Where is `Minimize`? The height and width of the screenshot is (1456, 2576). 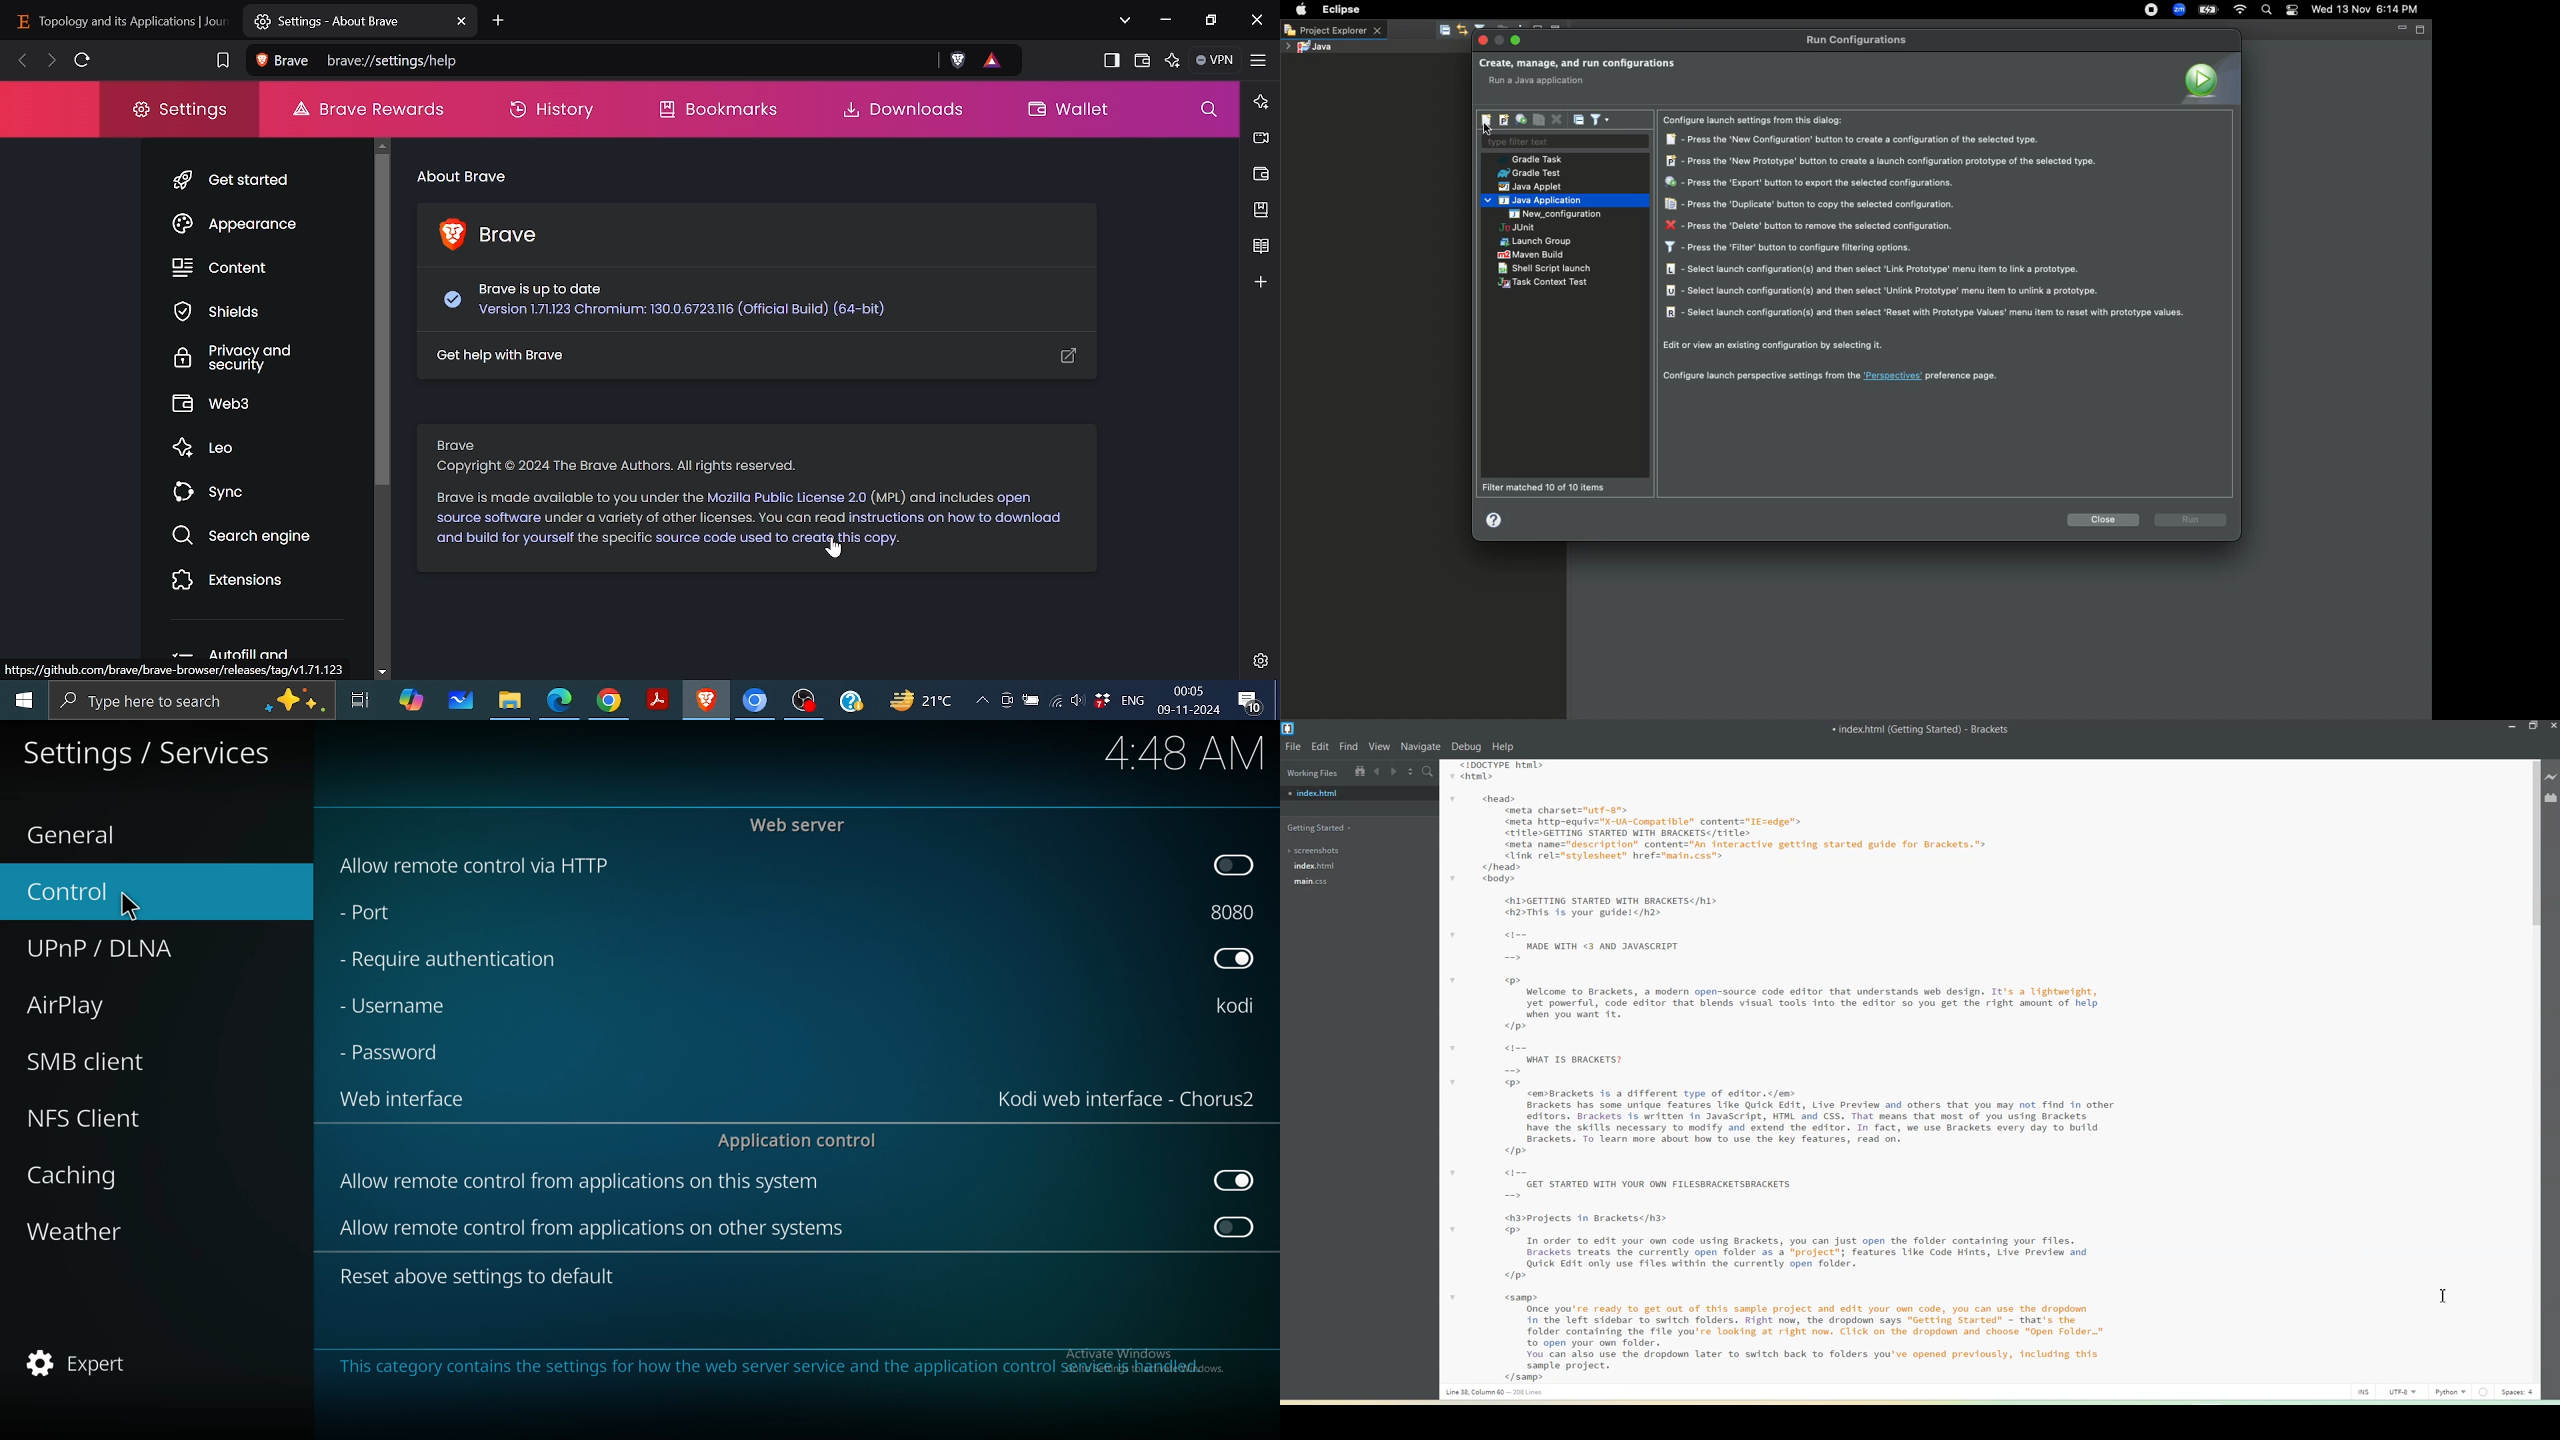
Minimize is located at coordinates (2513, 727).